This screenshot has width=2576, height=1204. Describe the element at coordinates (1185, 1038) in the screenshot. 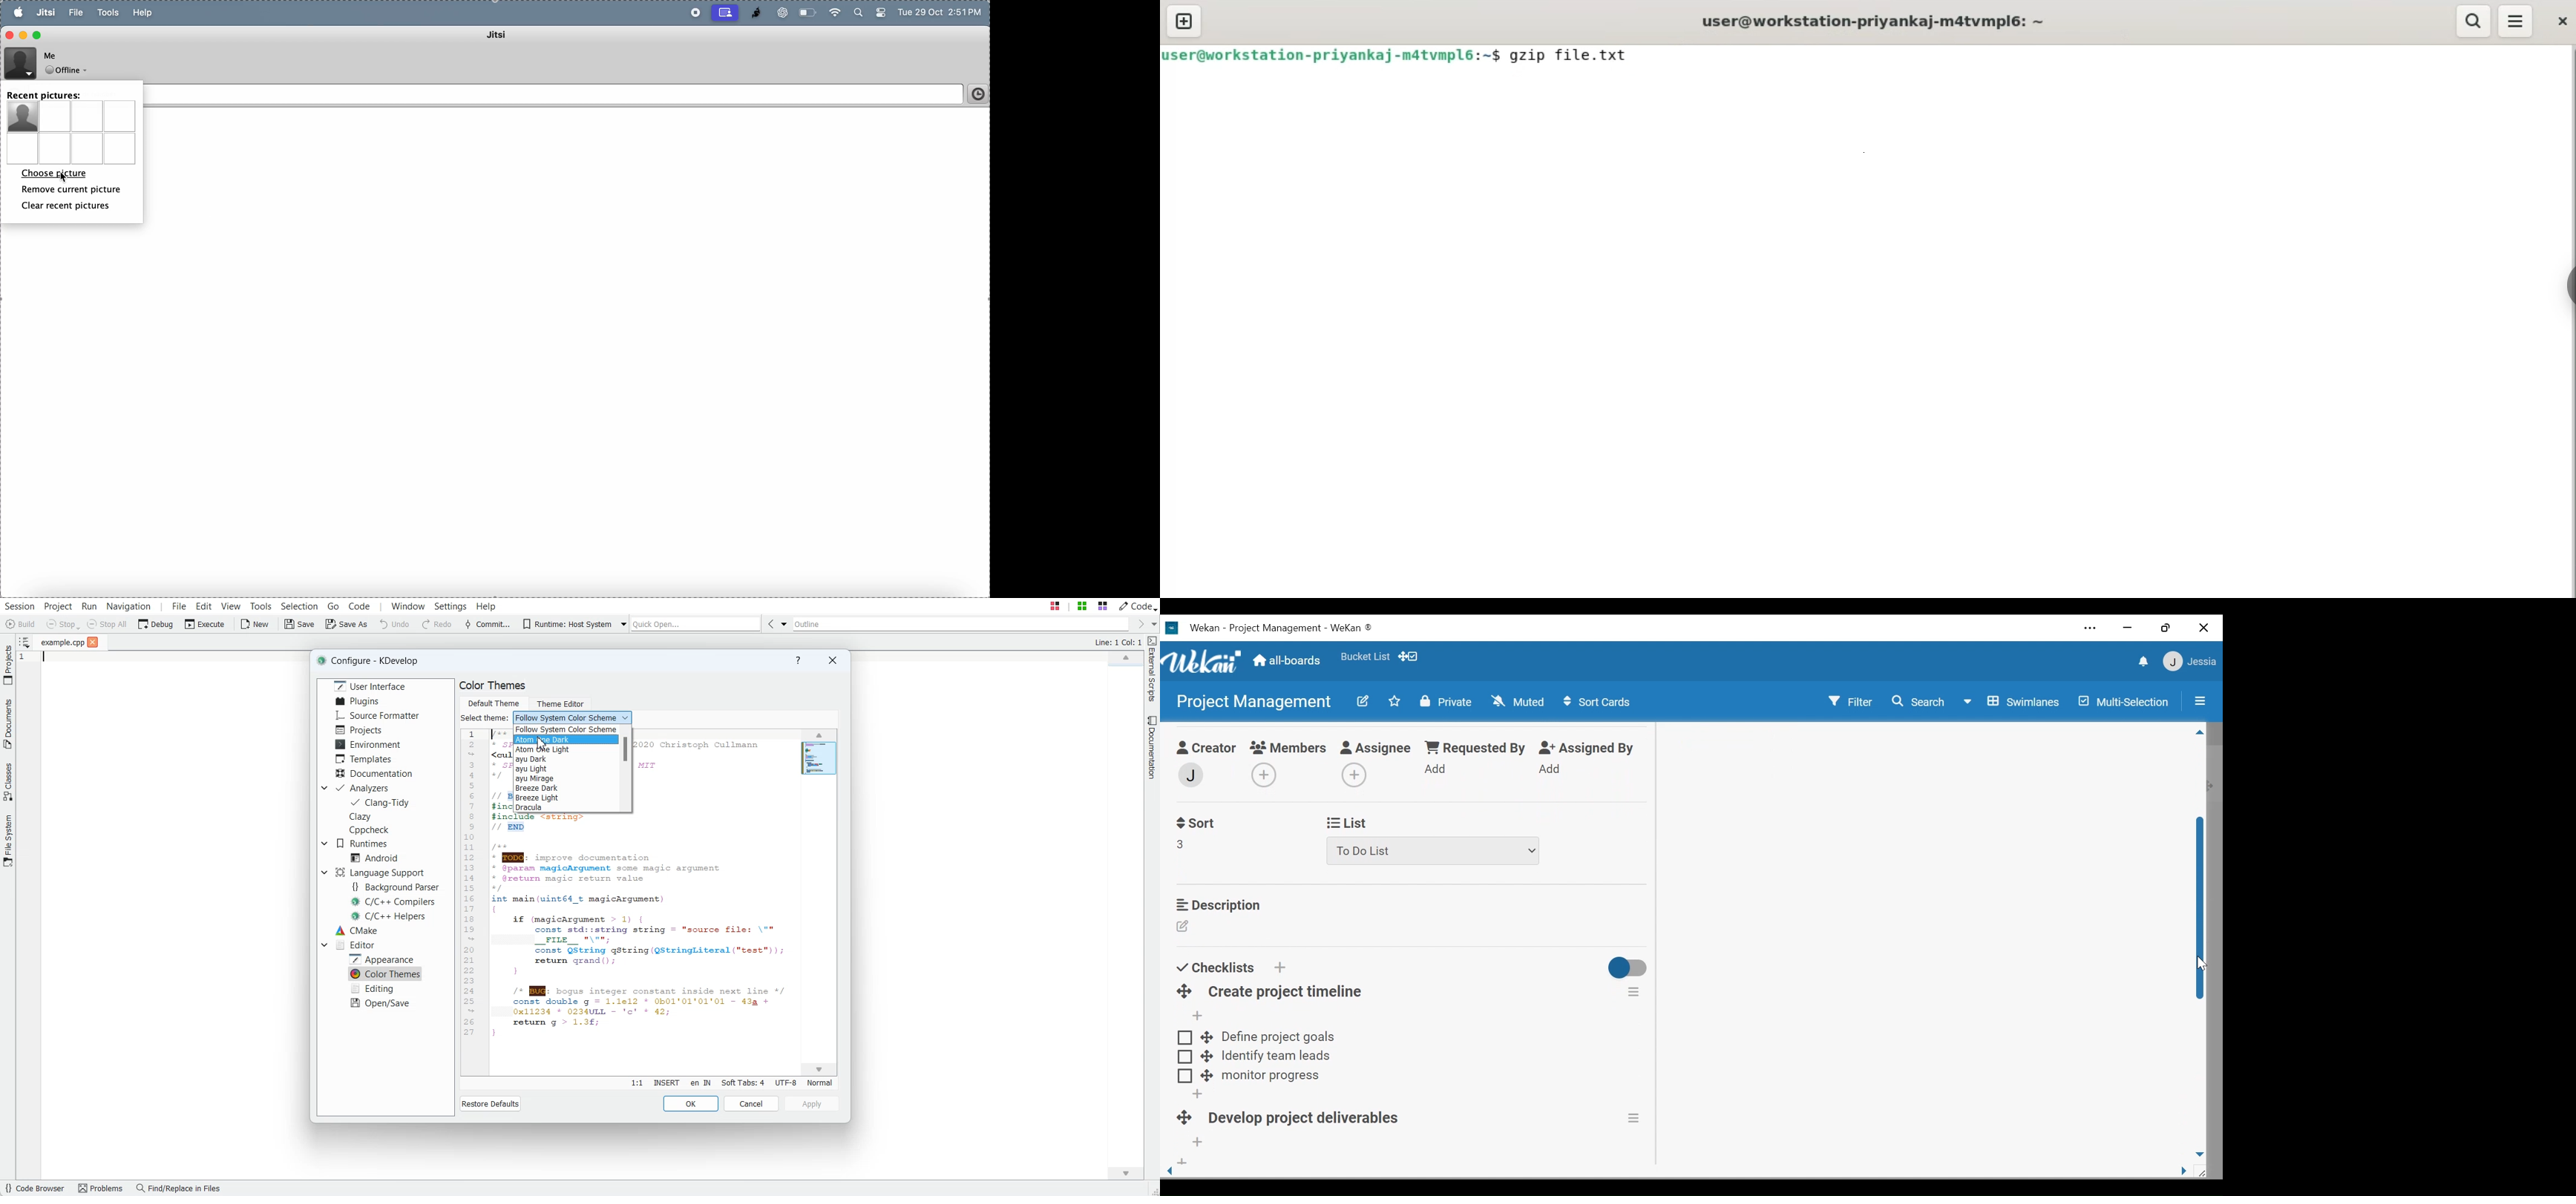

I see `(un)check ` at that location.